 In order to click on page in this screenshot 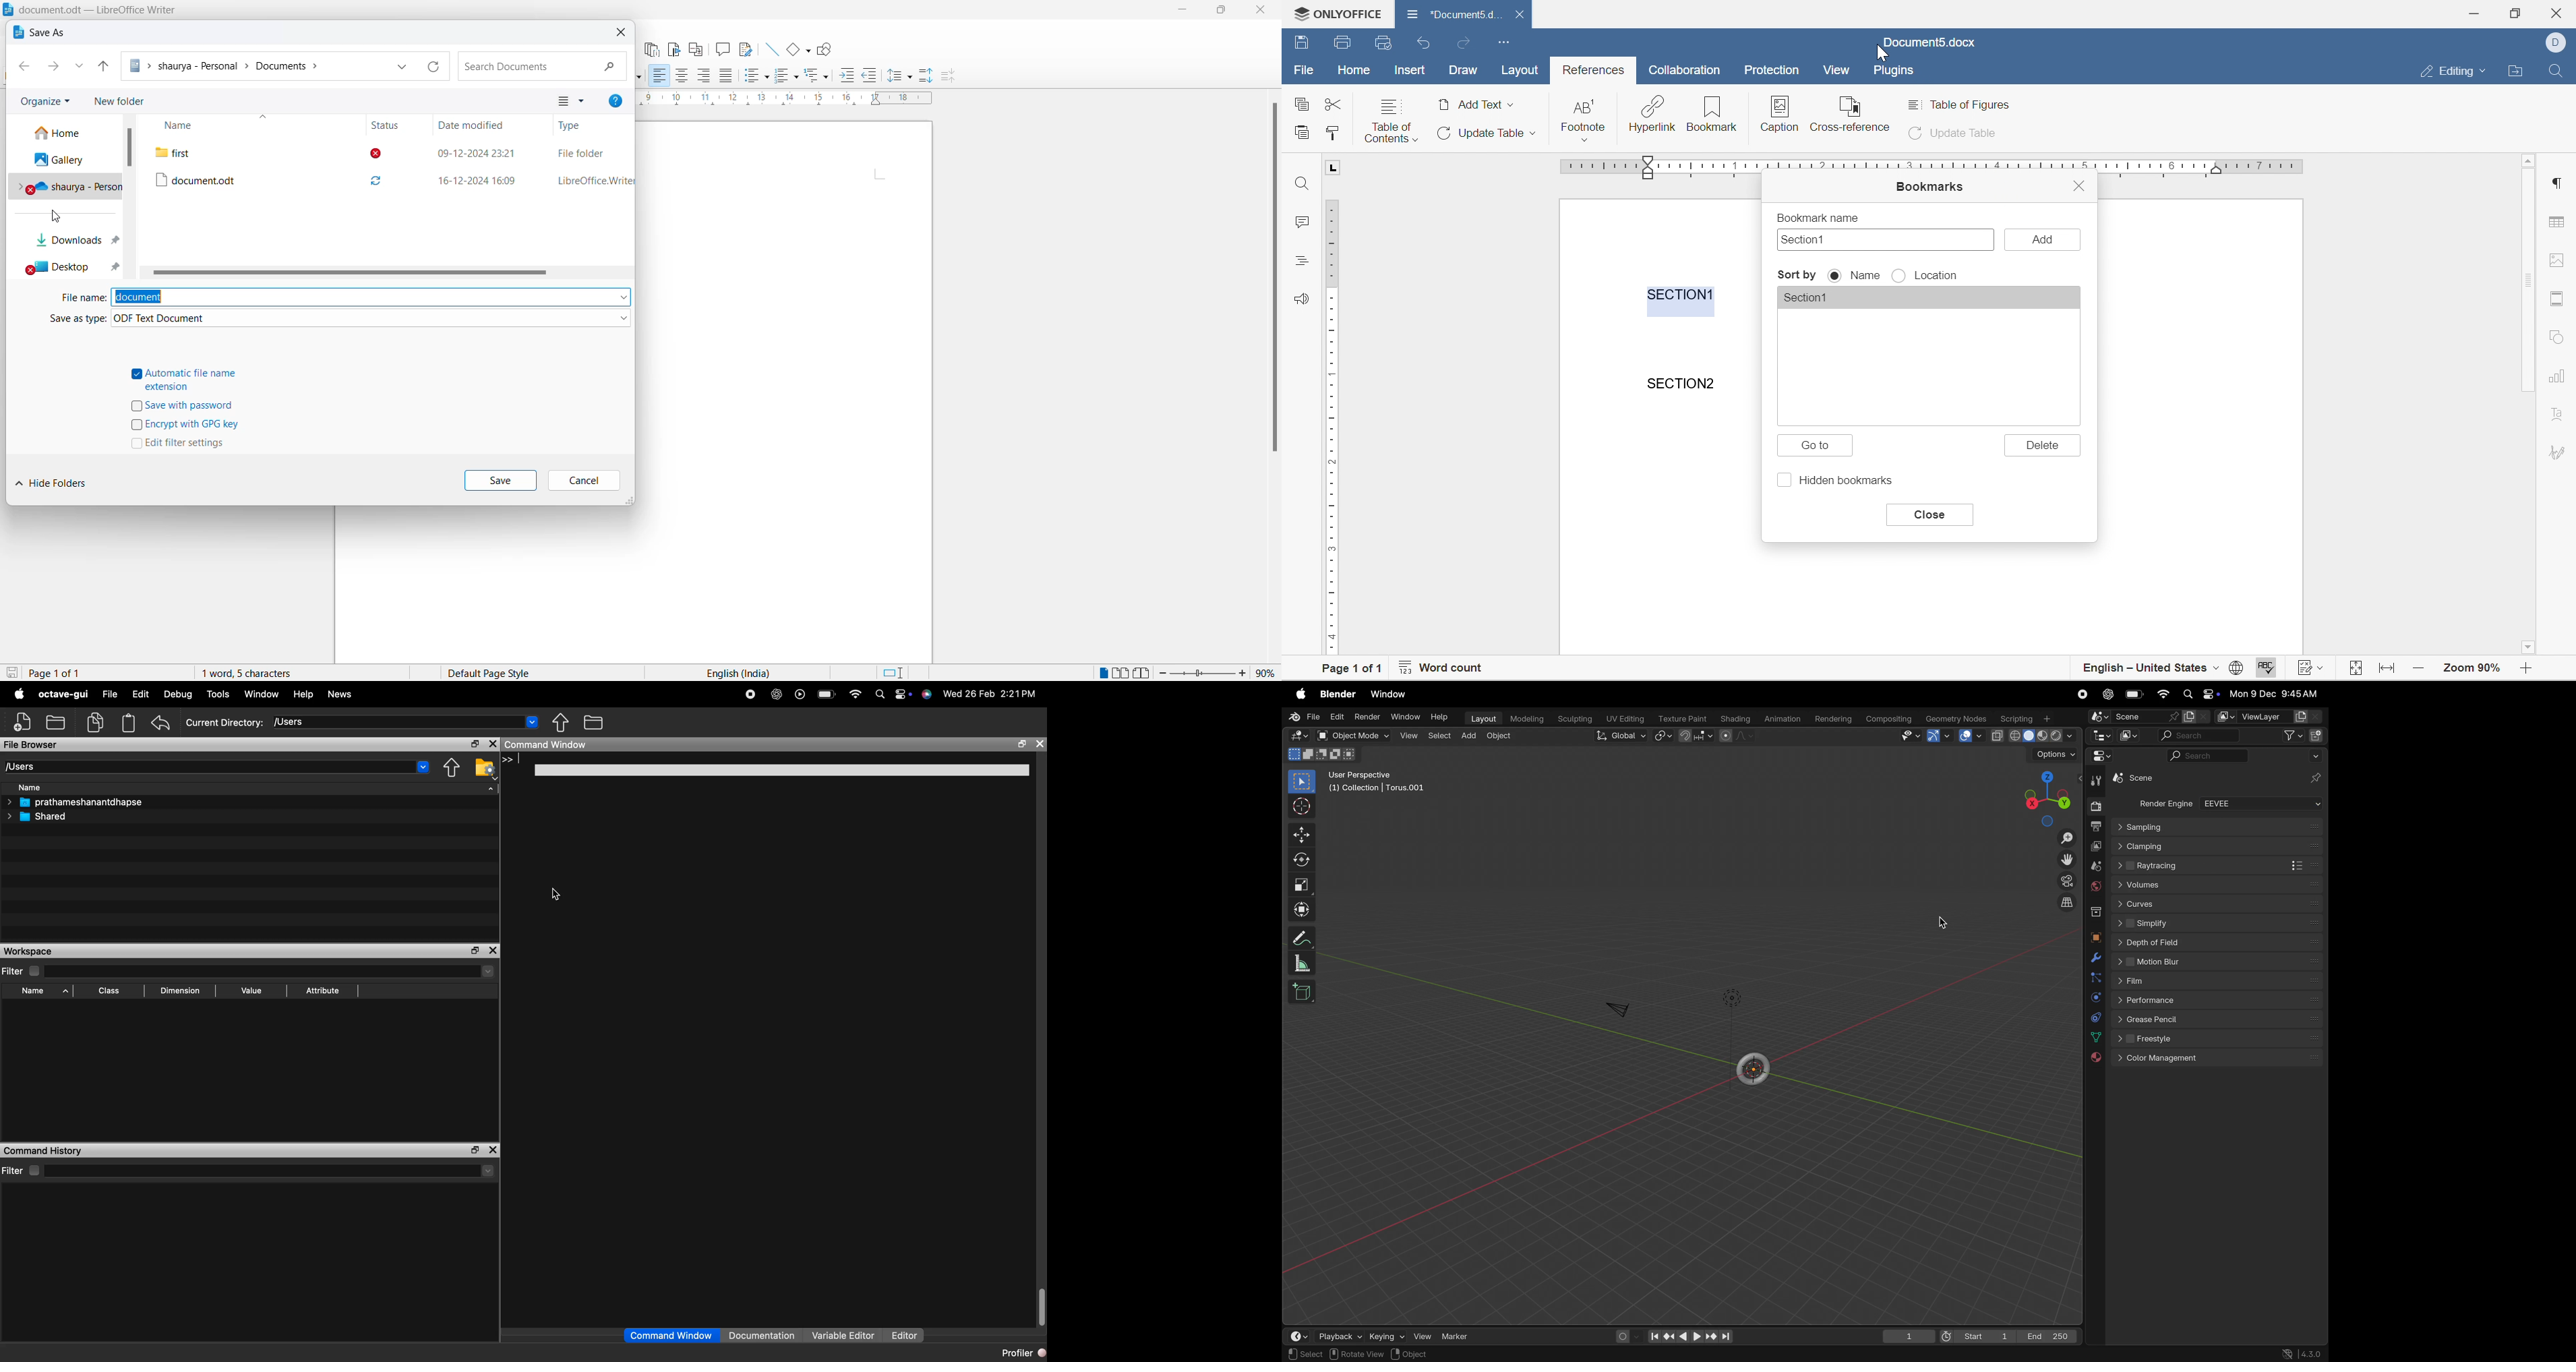, I will do `click(490, 585)`.